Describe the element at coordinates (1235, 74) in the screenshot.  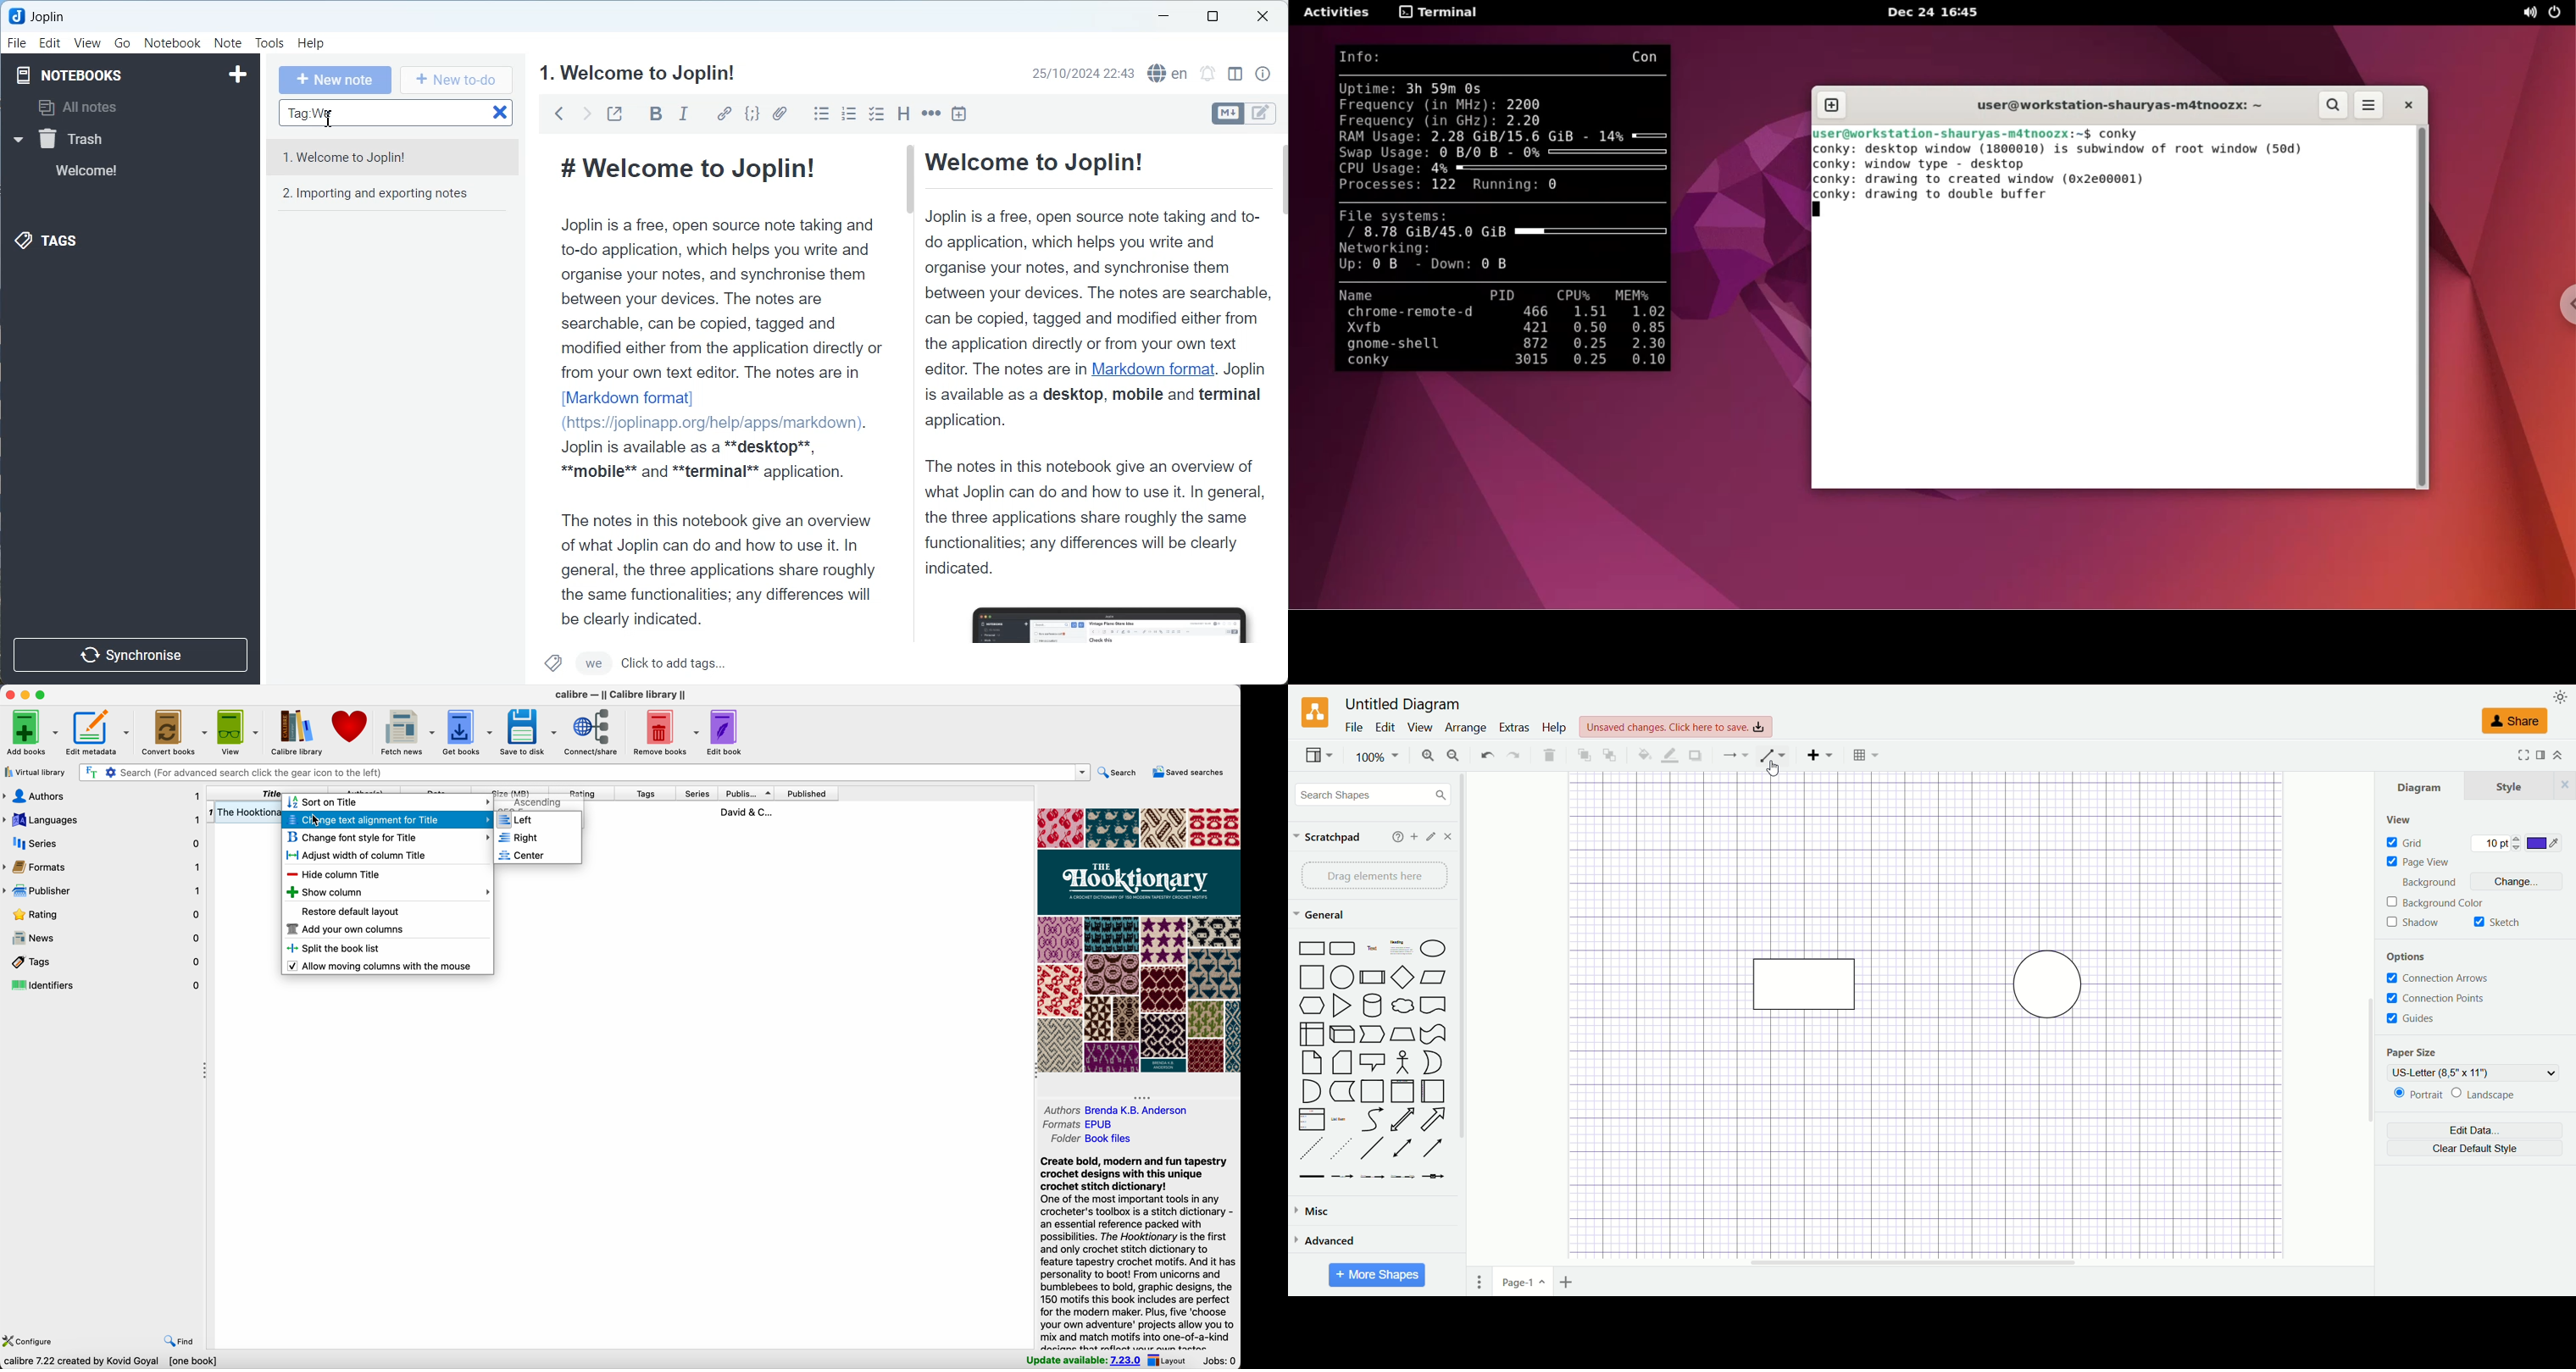
I see `Toggle editor layout` at that location.